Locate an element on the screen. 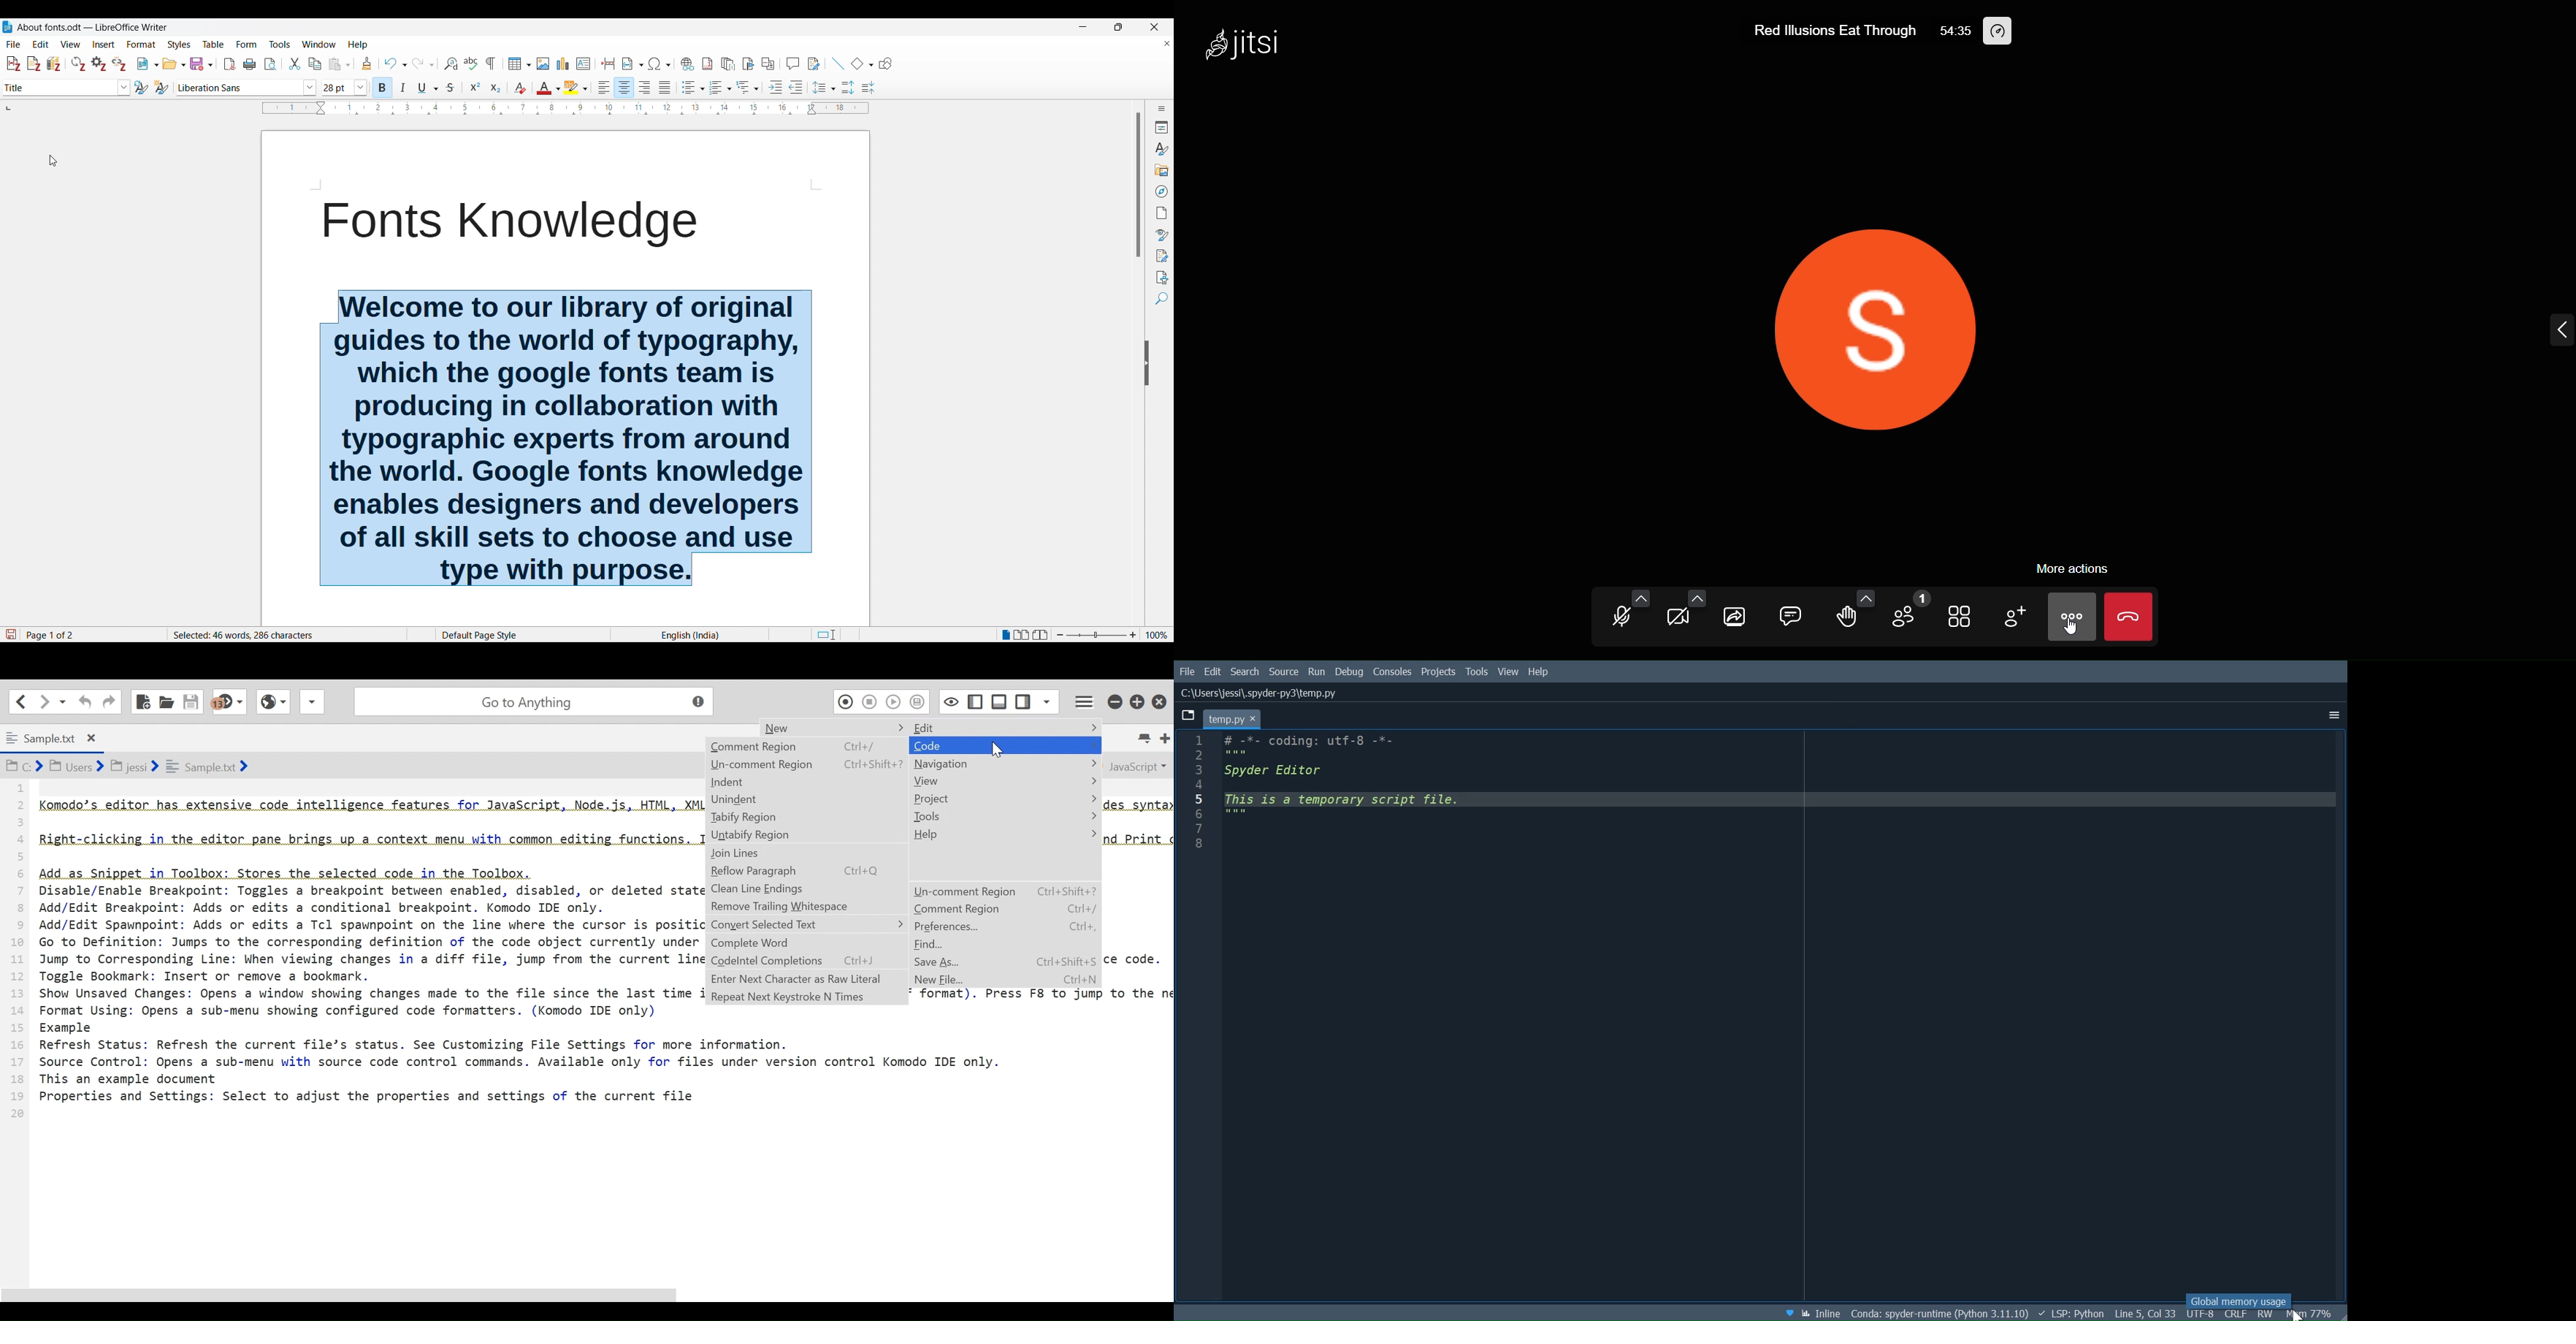 This screenshot has height=1344, width=2576. File EQL Status is located at coordinates (2234, 1314).